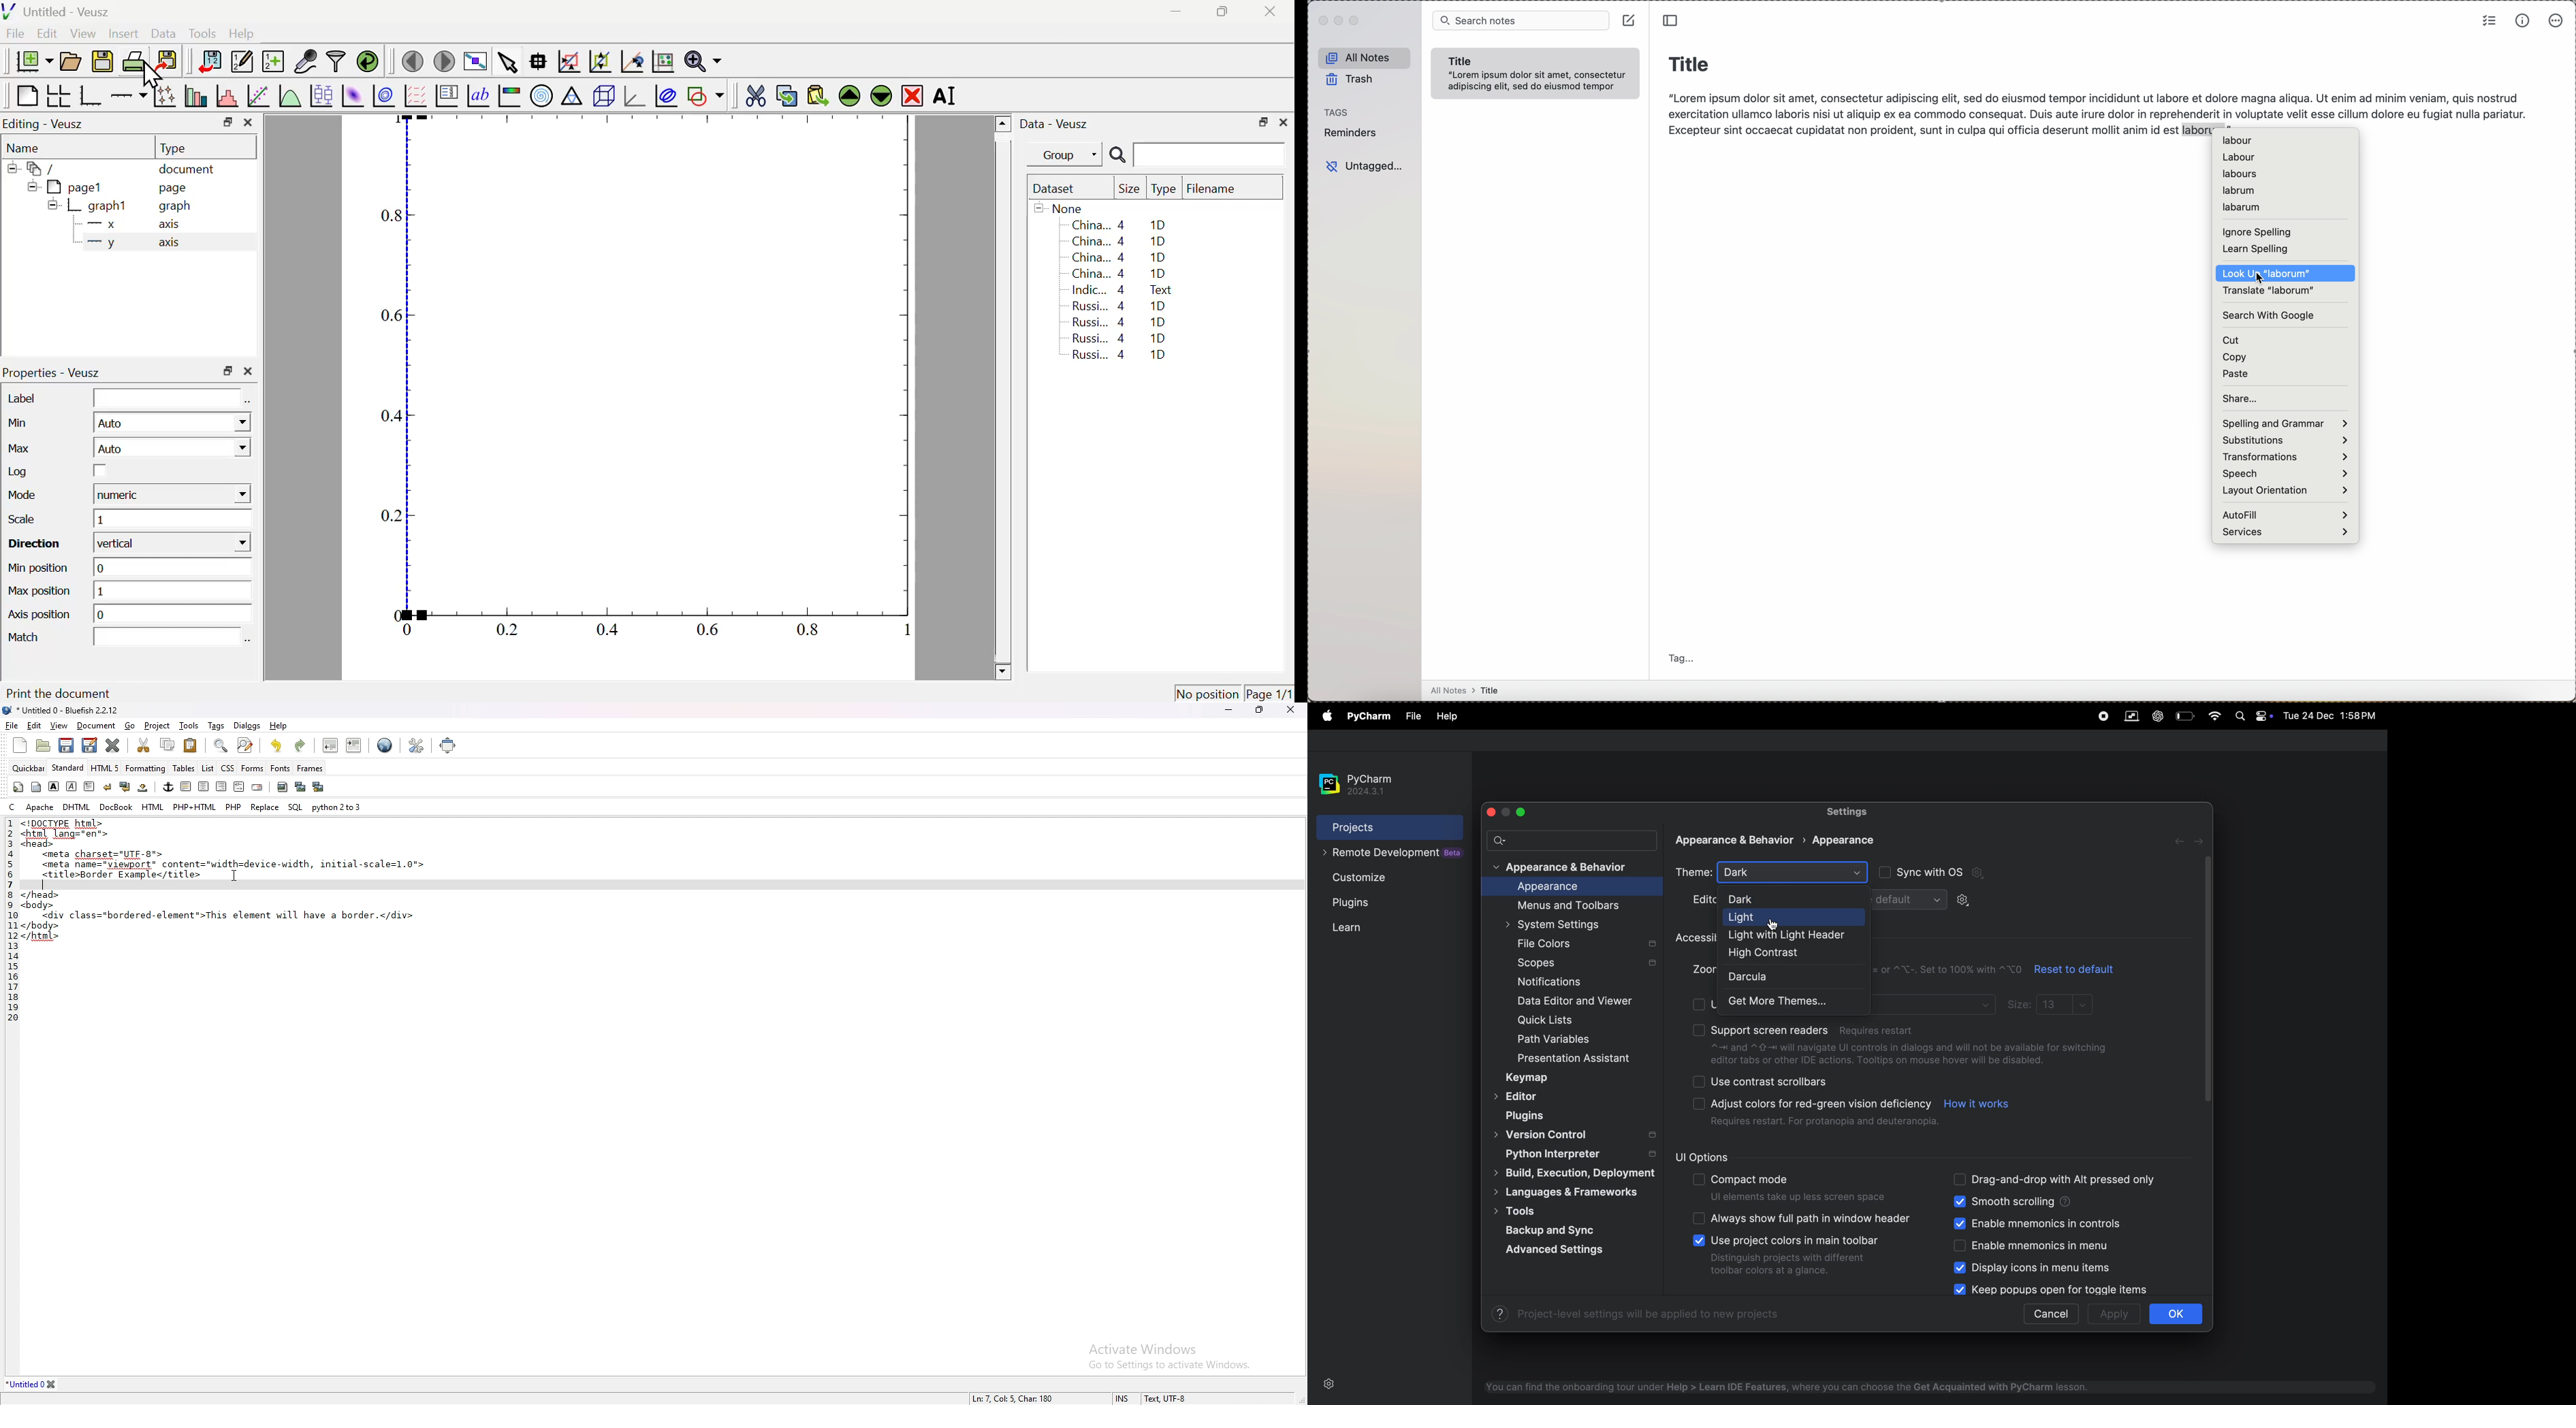  I want to click on Click to Reset Graph axis, so click(662, 60).